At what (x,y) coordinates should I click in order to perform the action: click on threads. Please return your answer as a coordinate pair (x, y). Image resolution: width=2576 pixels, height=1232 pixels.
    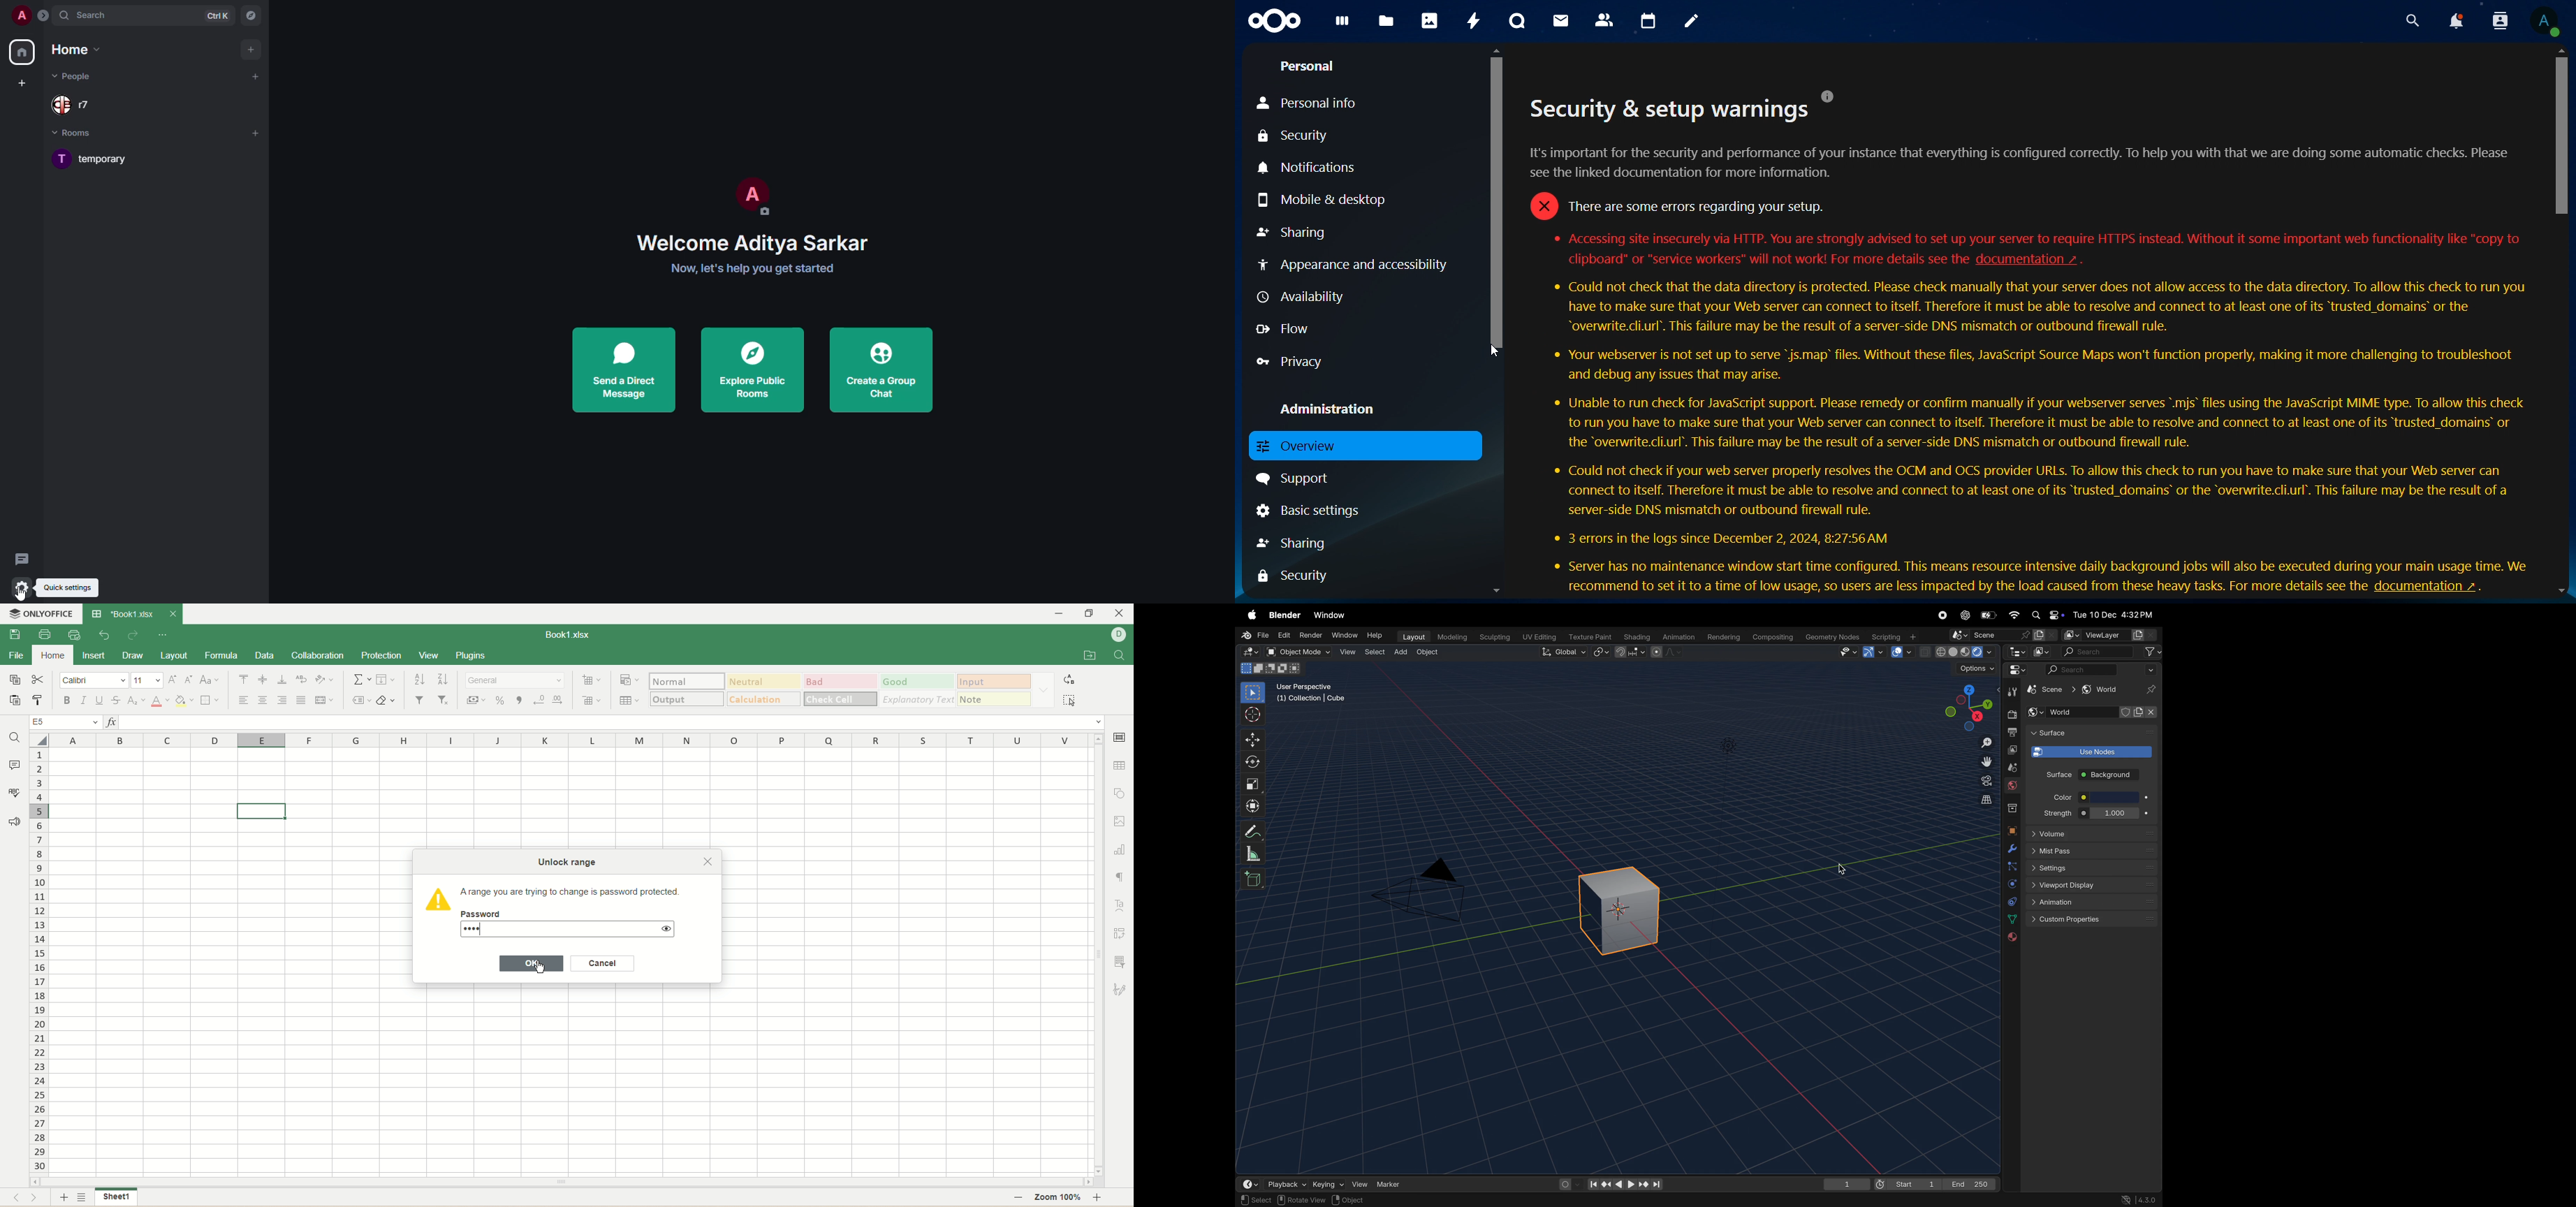
    Looking at the image, I should click on (21, 558).